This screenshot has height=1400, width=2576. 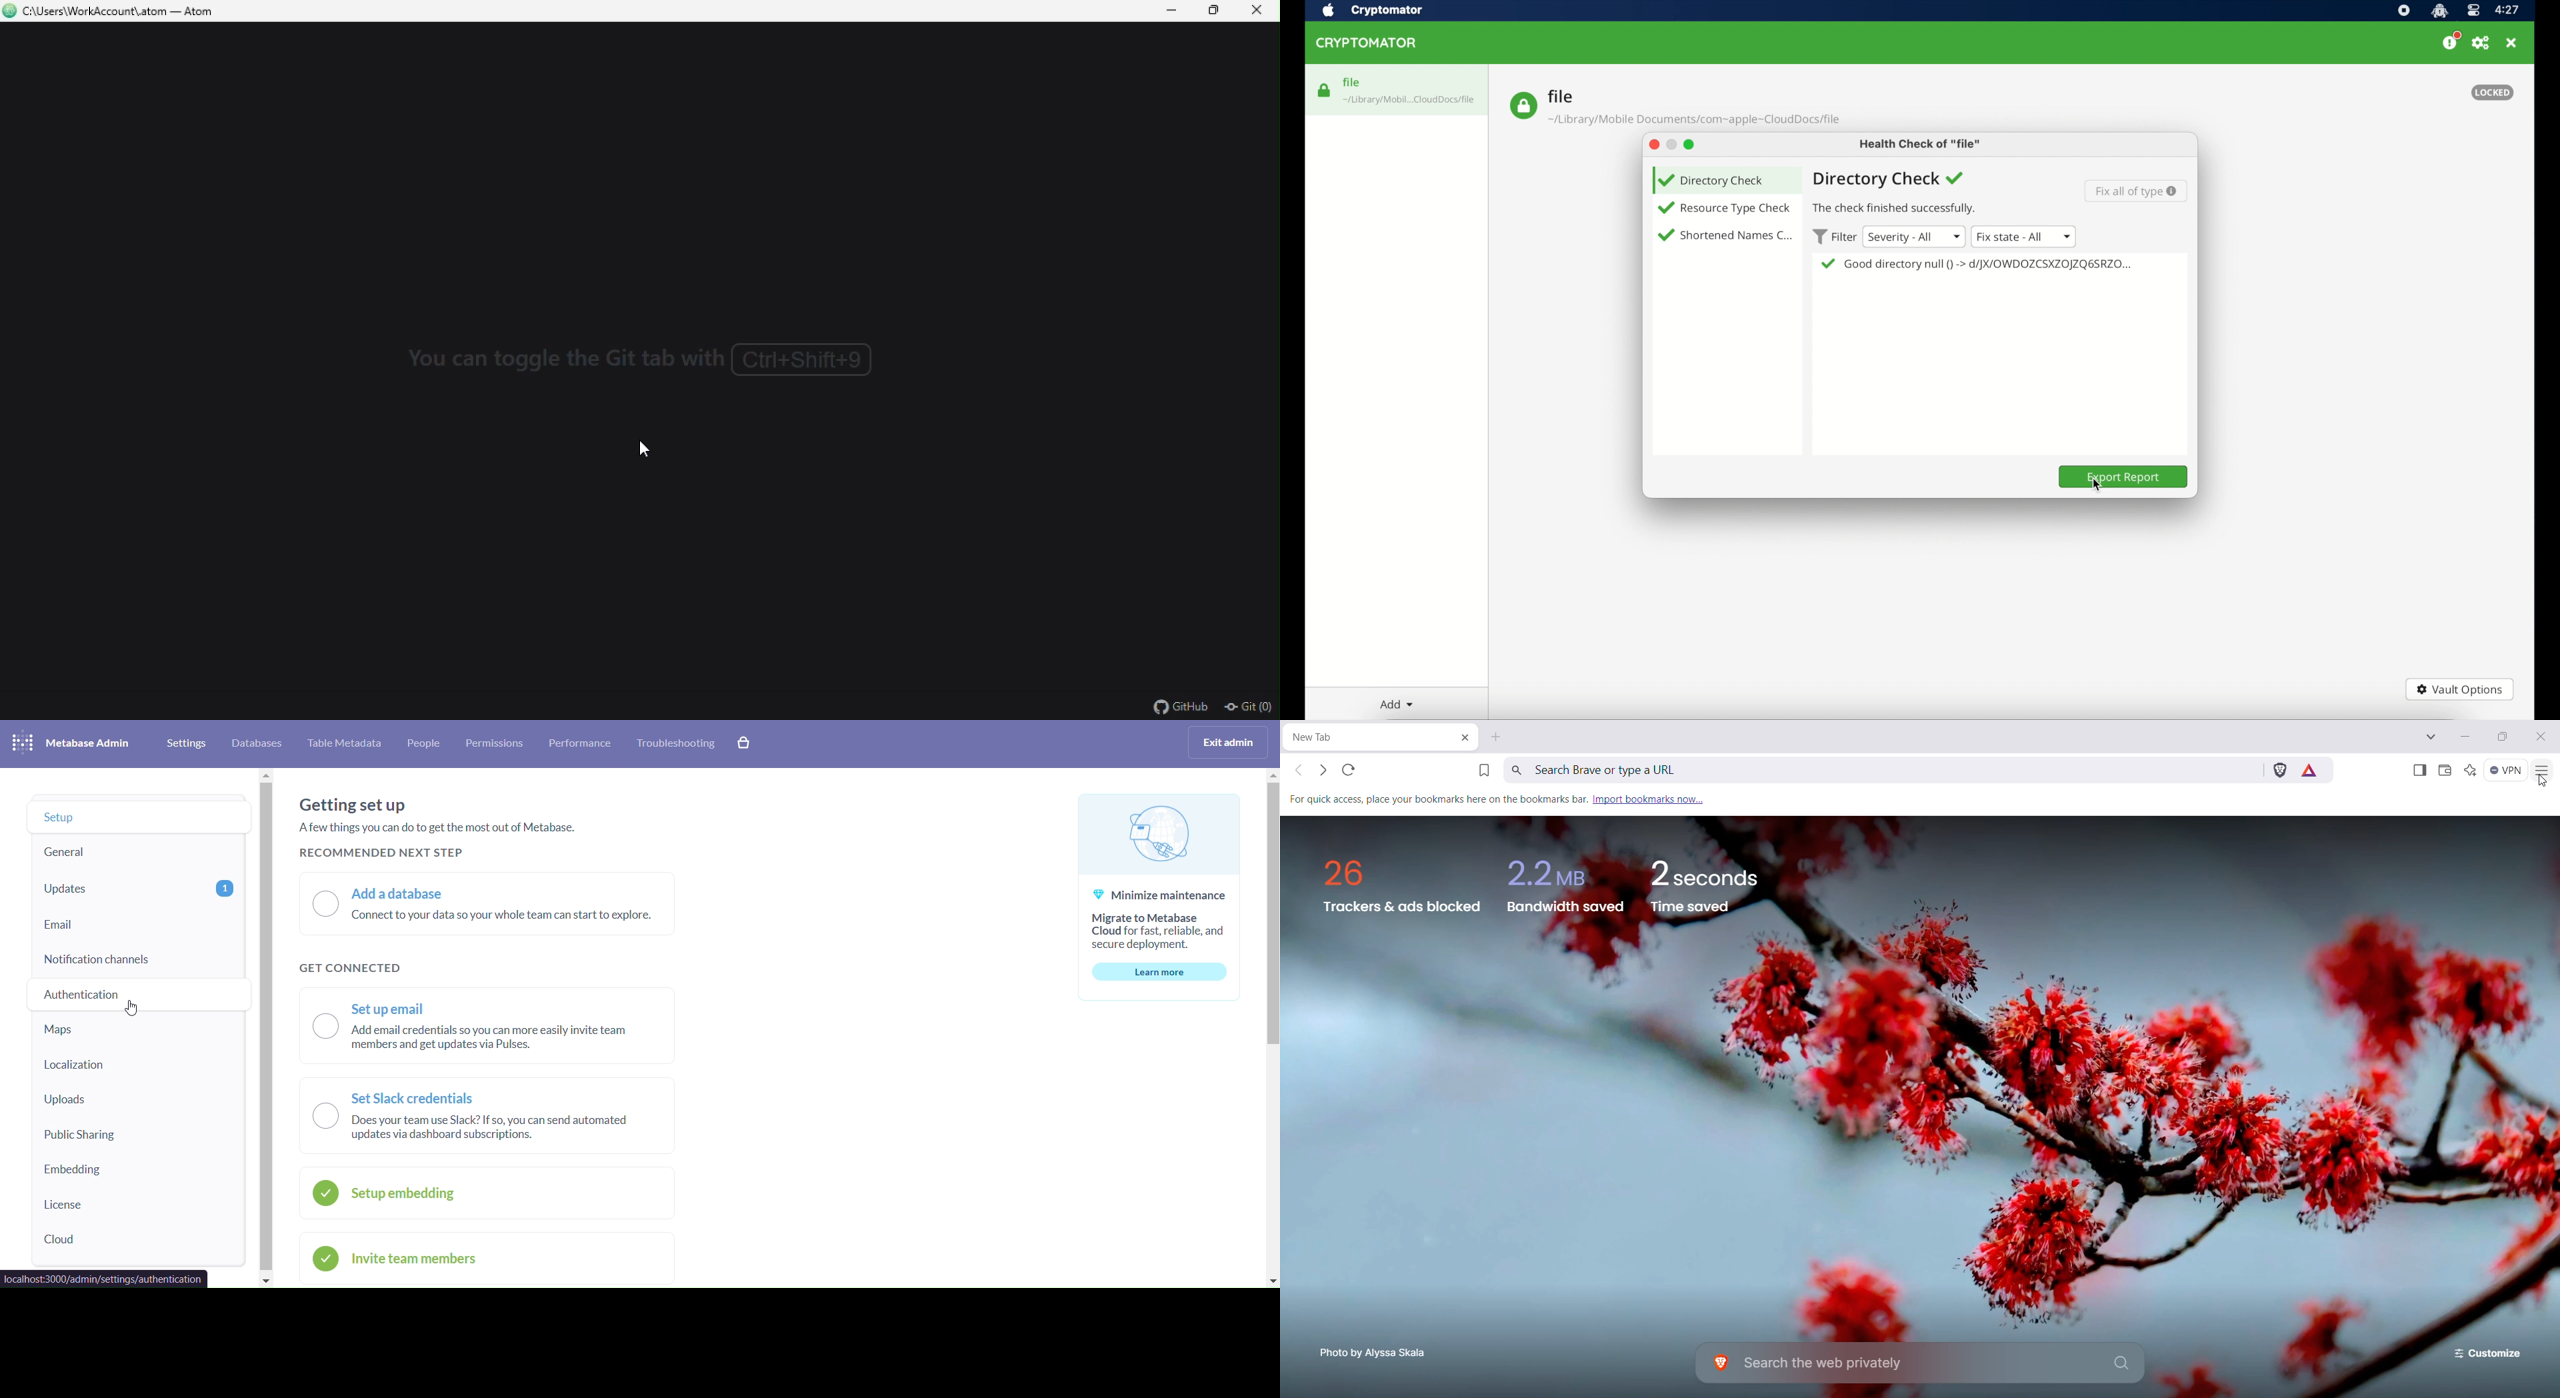 I want to click on permissions, so click(x=494, y=745).